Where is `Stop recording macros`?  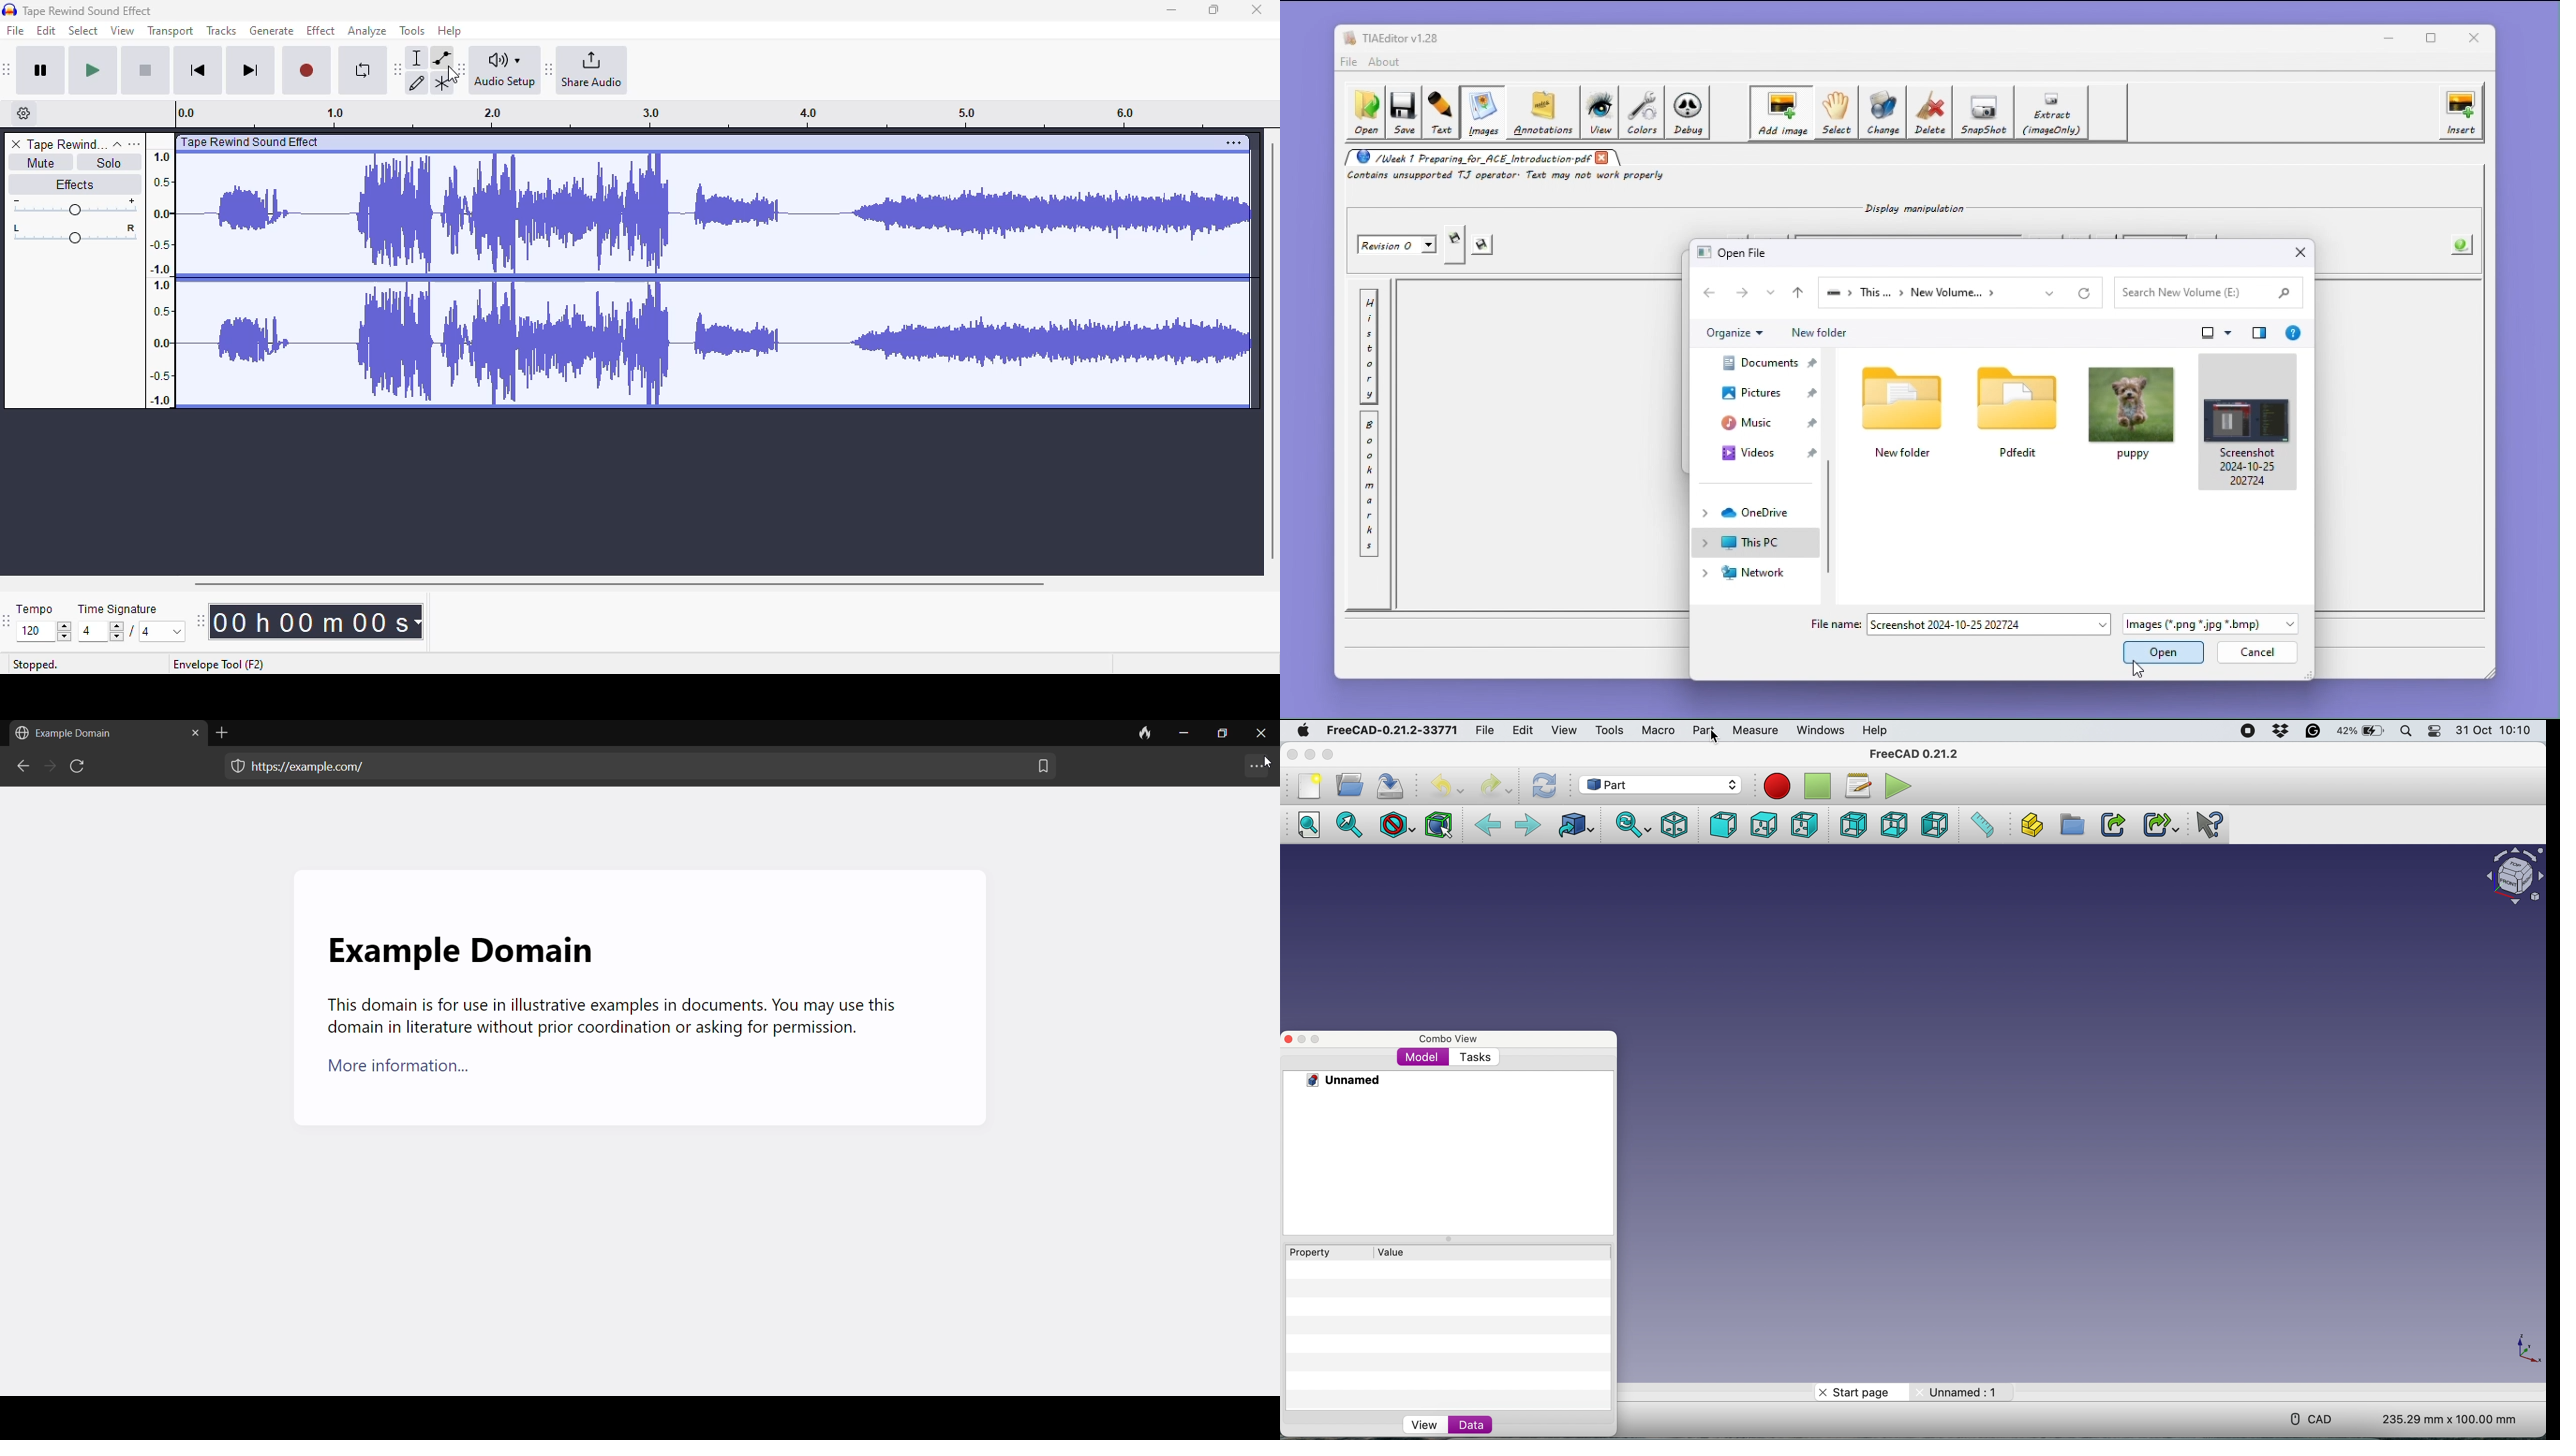
Stop recording macros is located at coordinates (1820, 787).